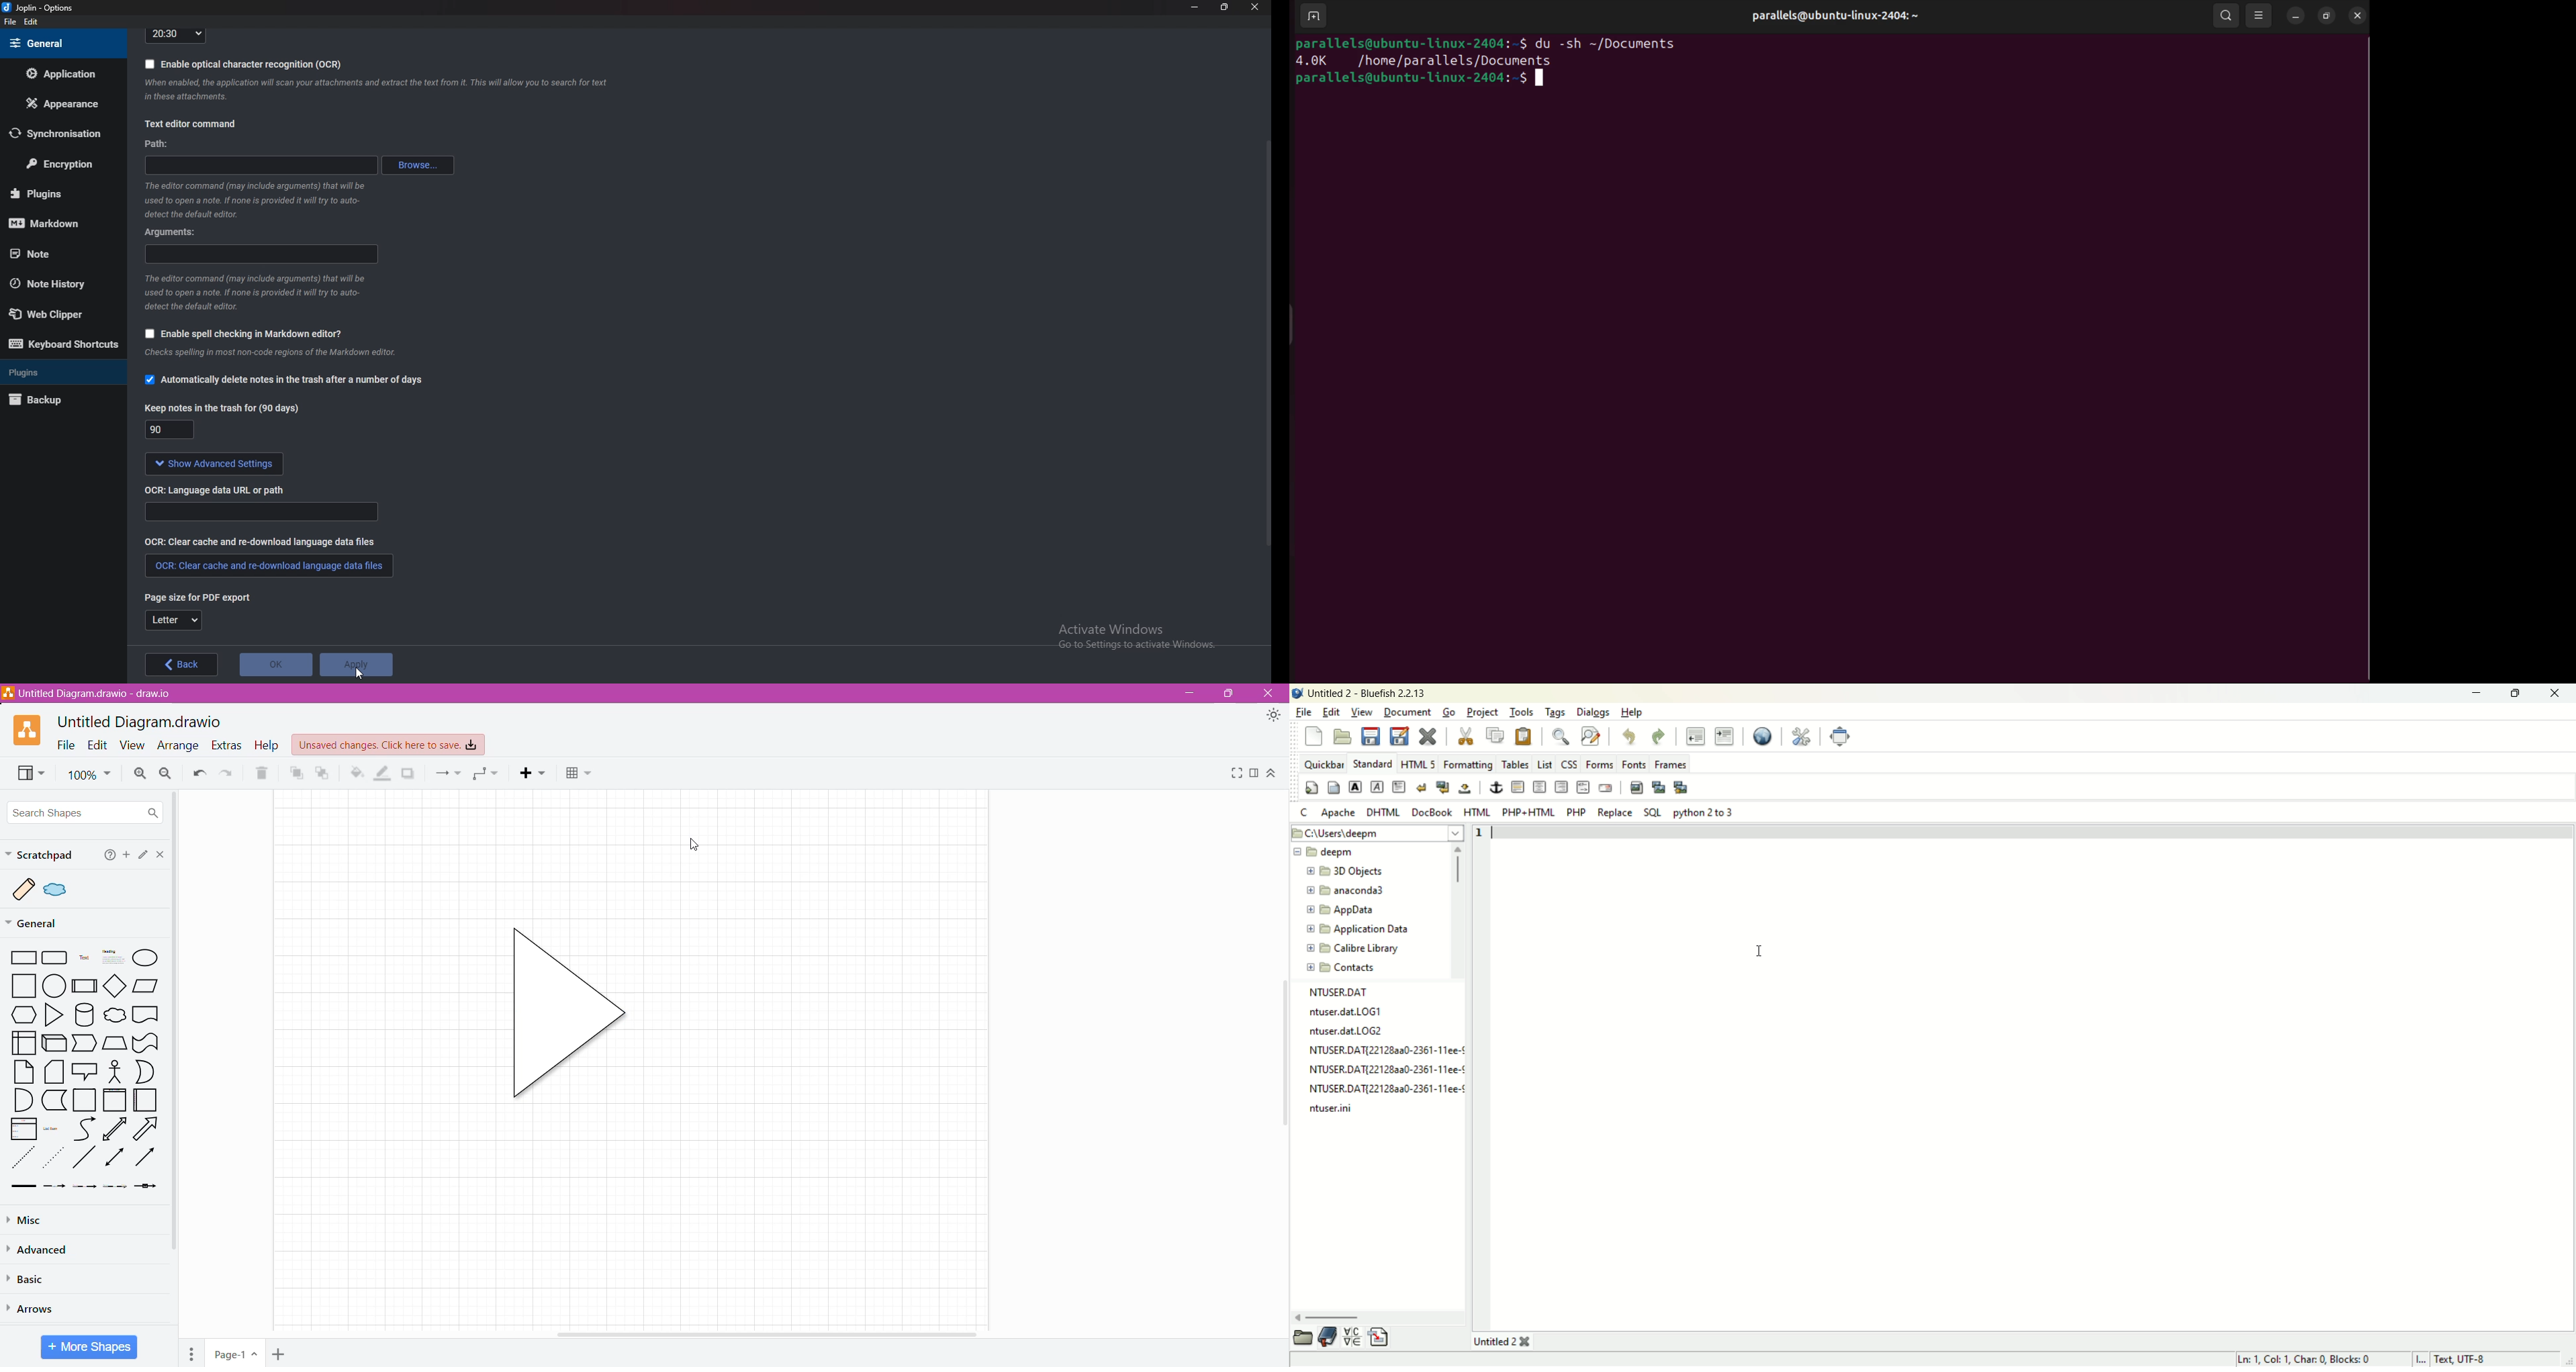 The width and height of the screenshot is (2576, 1372). Describe the element at coordinates (580, 774) in the screenshot. I see `Table` at that location.